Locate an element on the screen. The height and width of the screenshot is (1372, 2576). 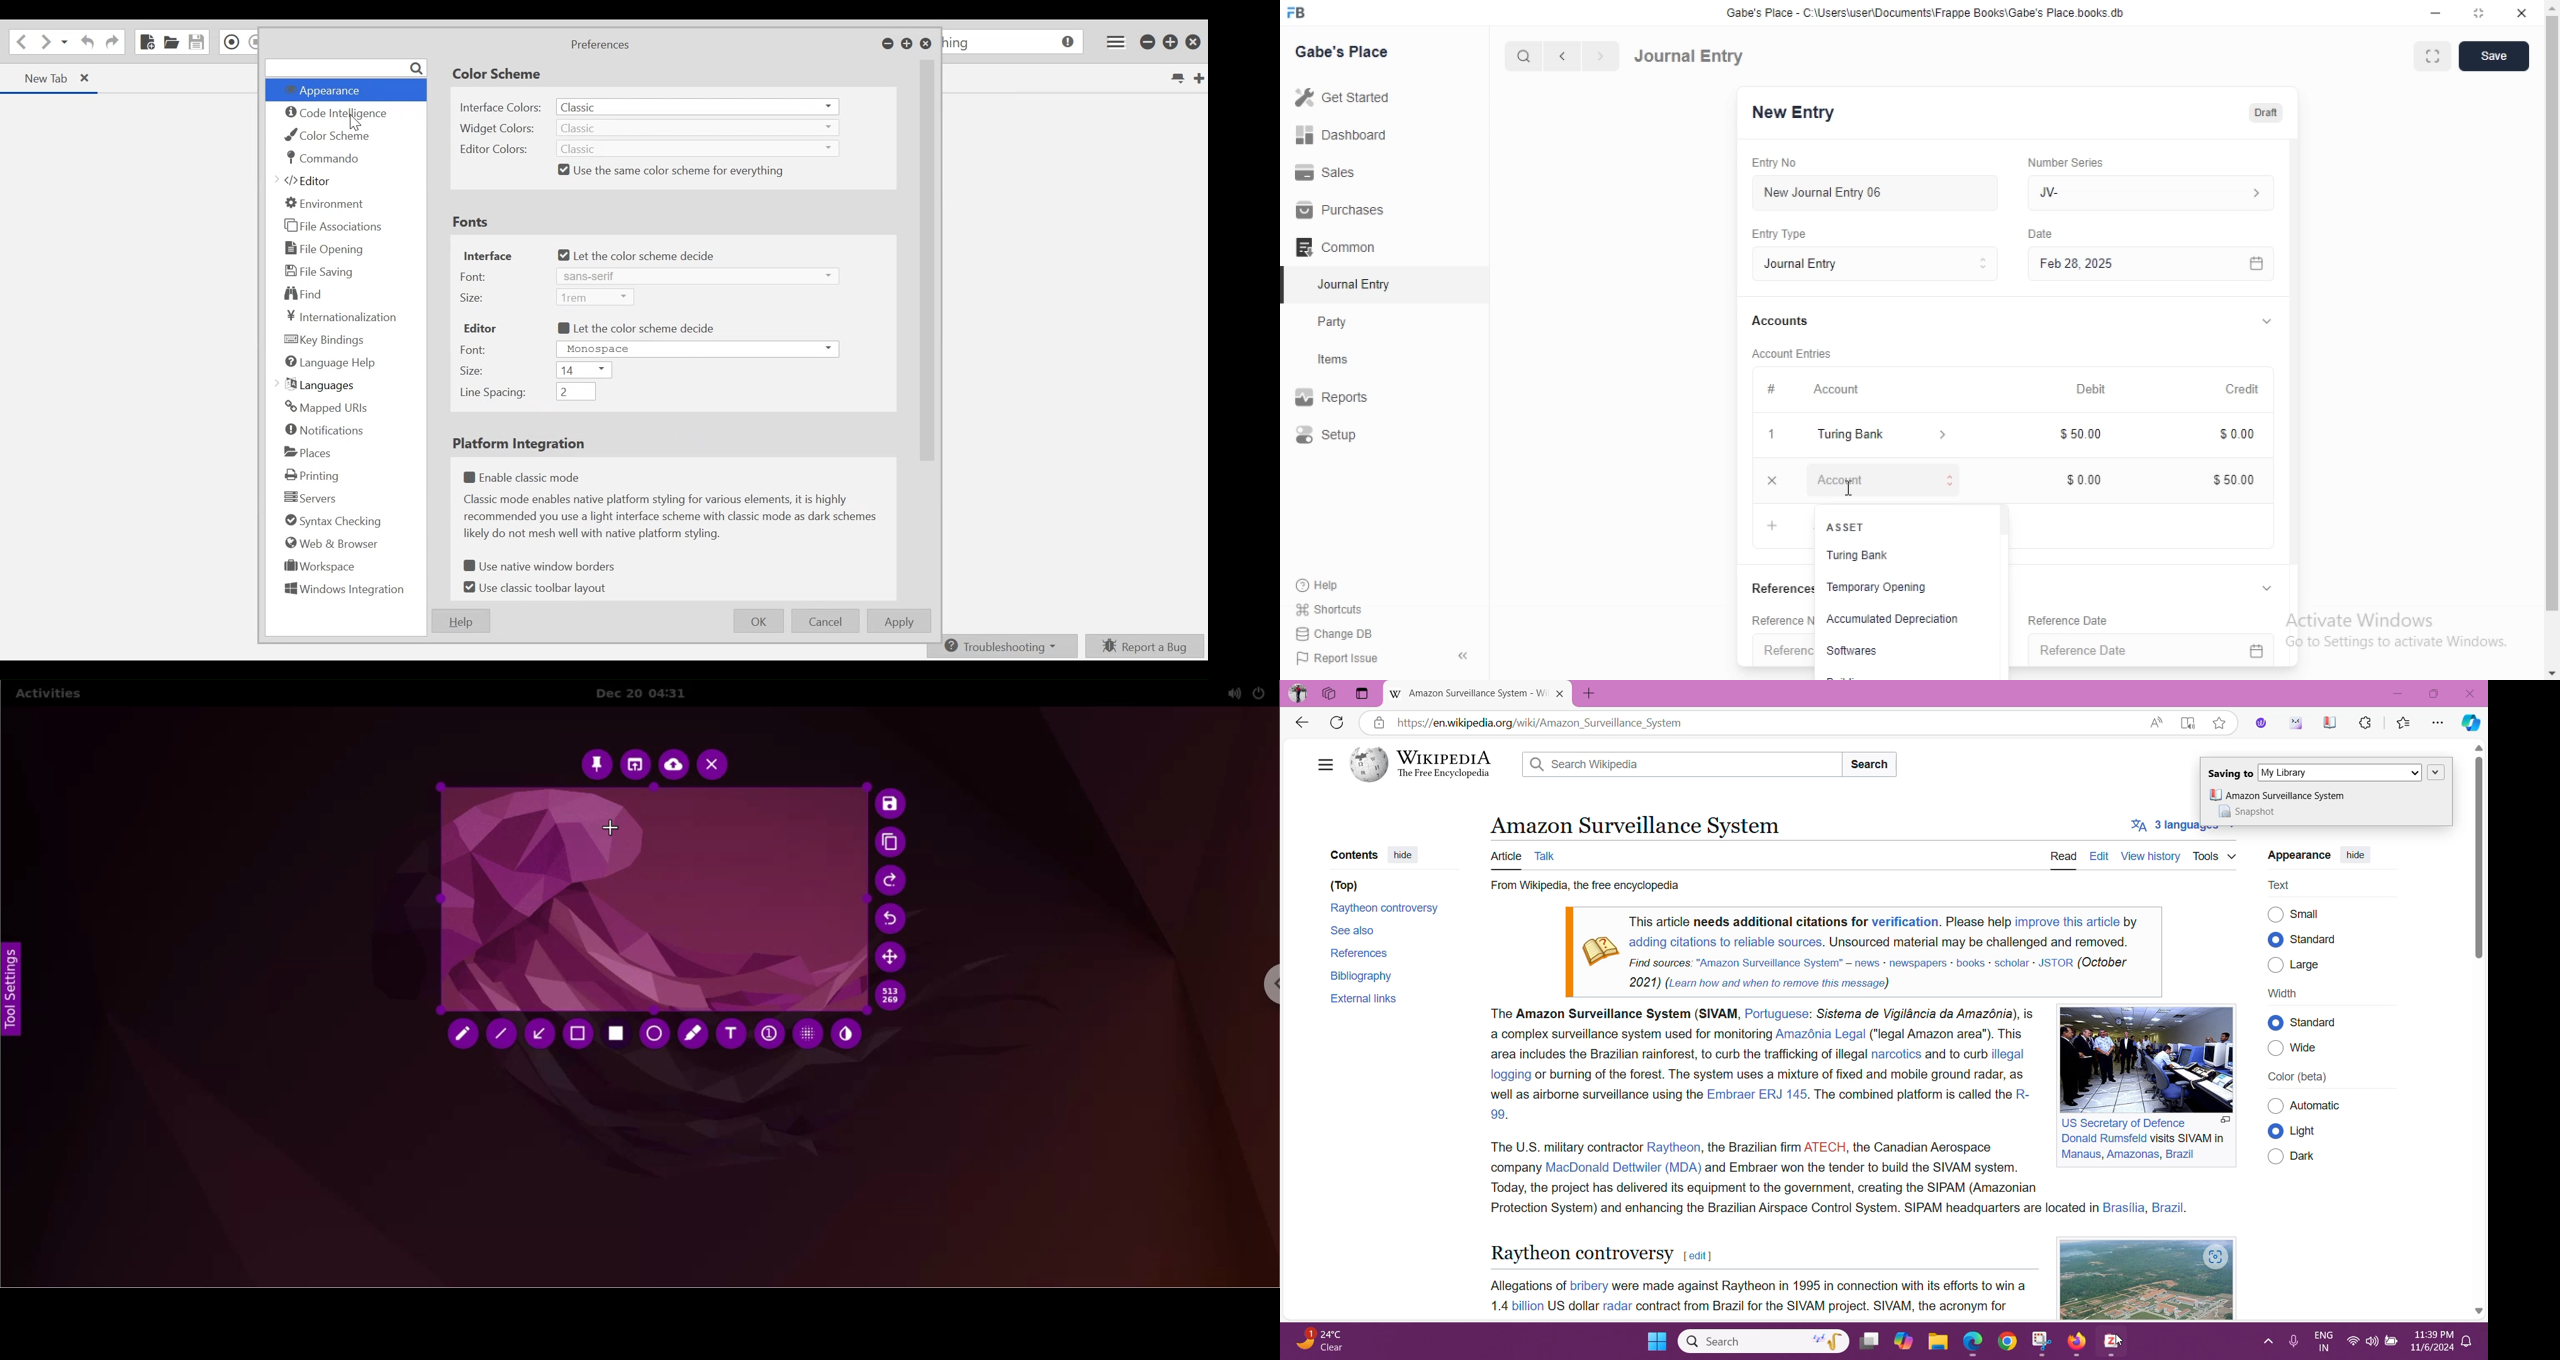
Search is located at coordinates (1872, 764).